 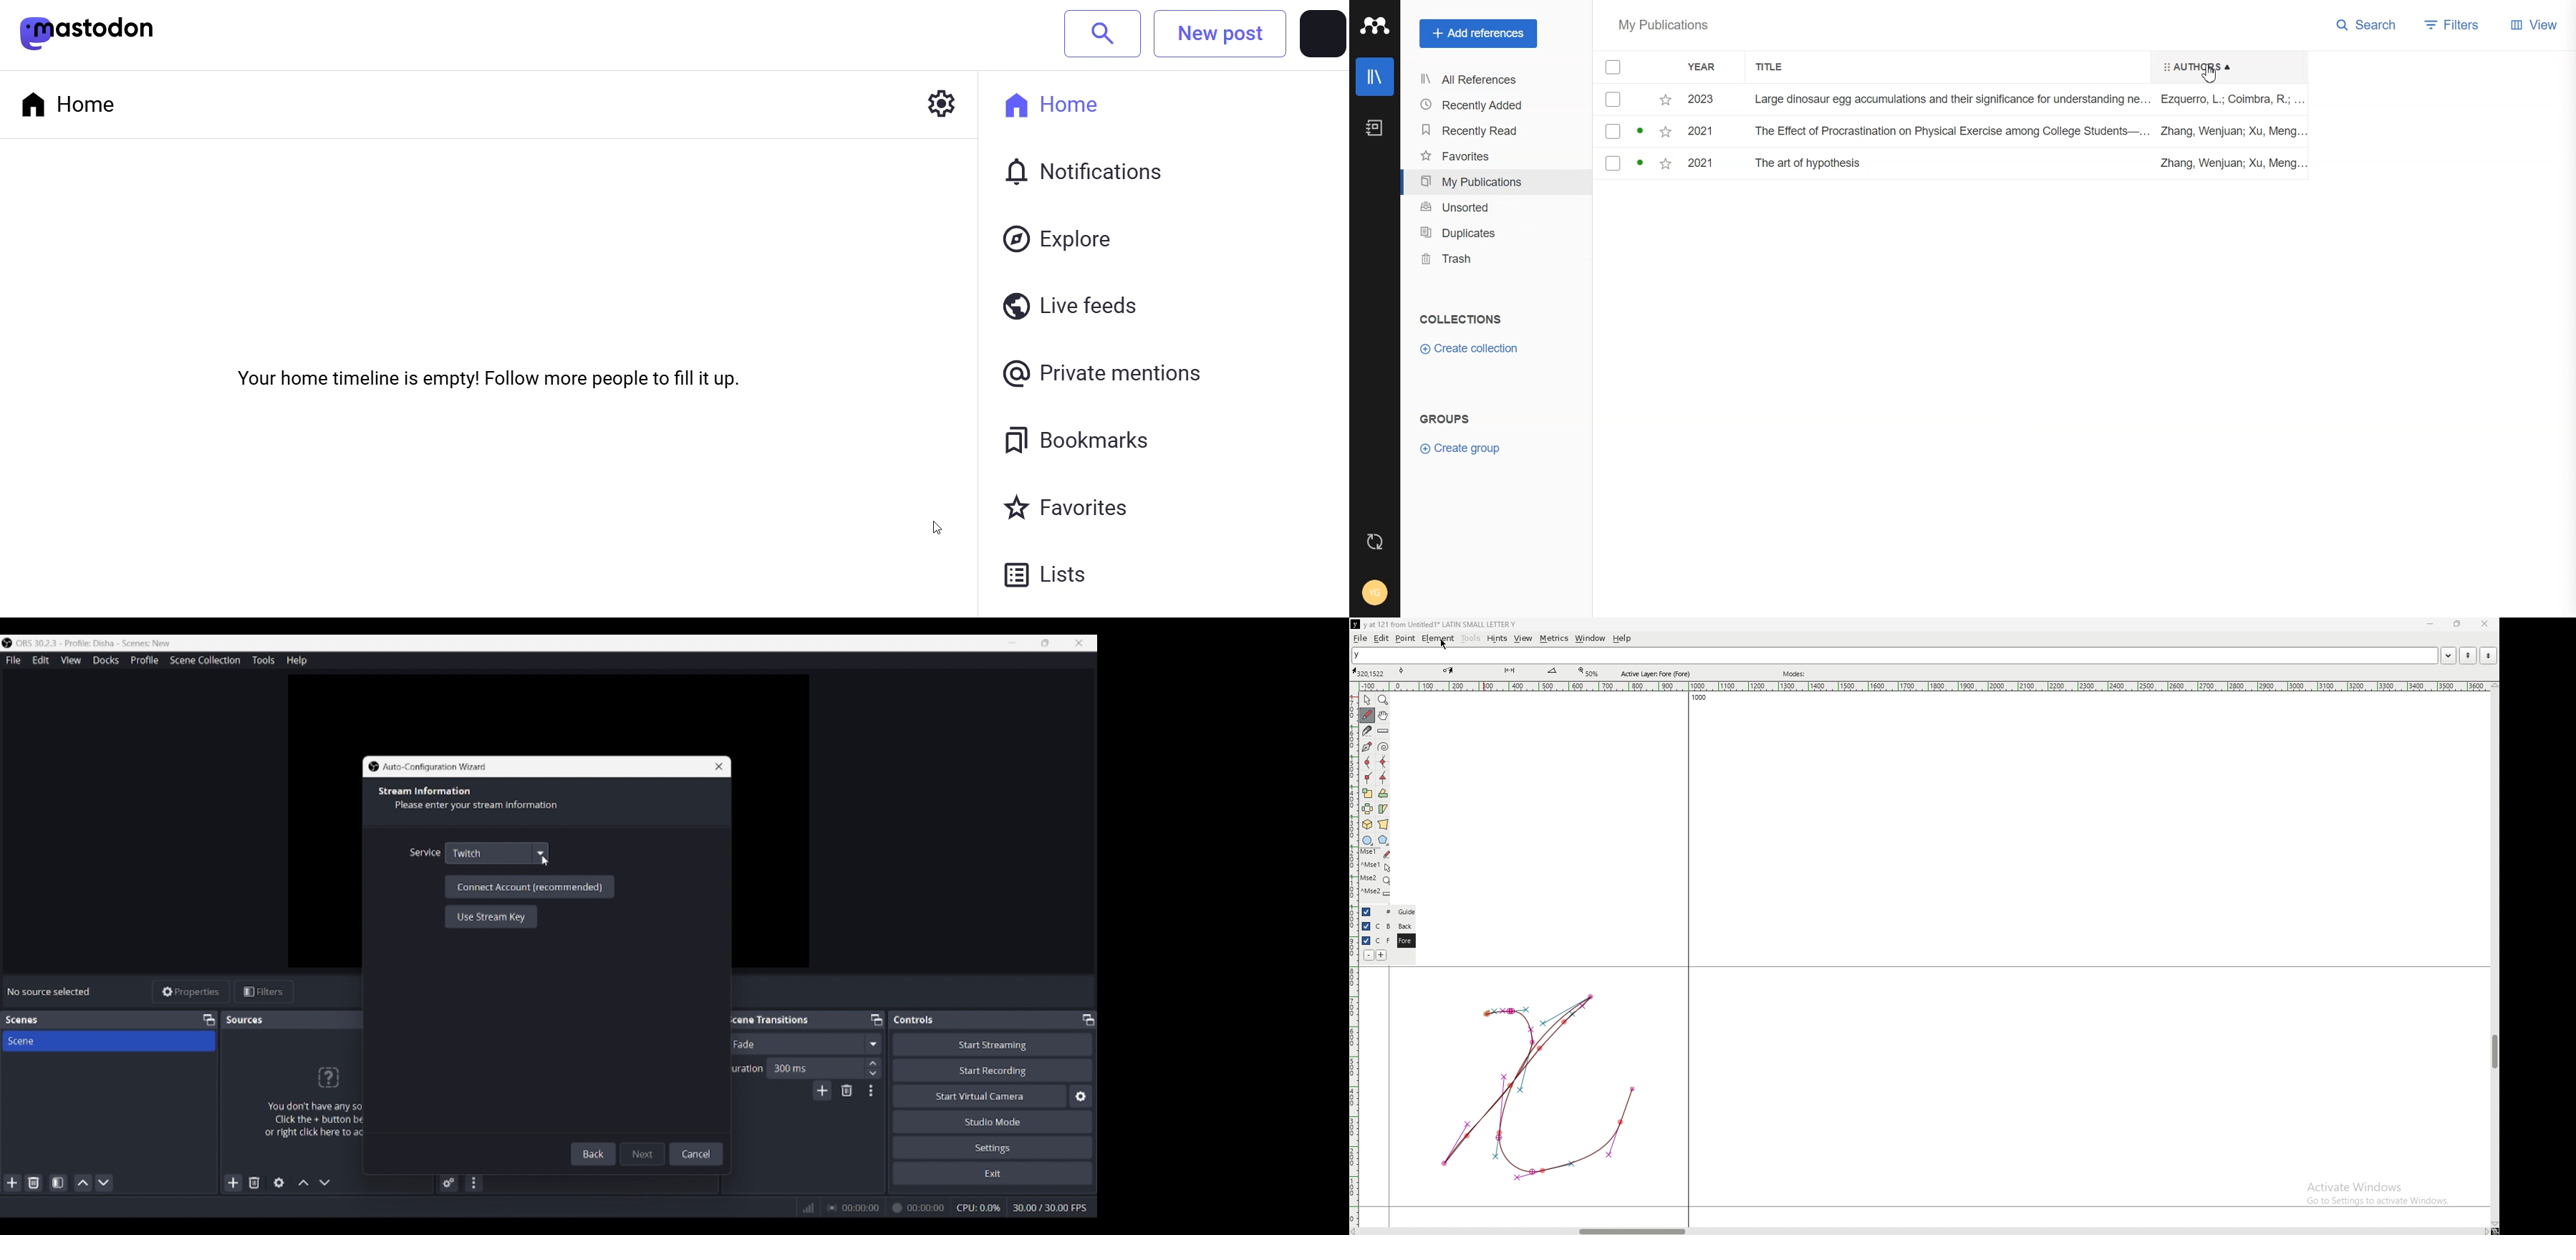 What do you see at coordinates (209, 1020) in the screenshot?
I see `Float scenes` at bounding box center [209, 1020].